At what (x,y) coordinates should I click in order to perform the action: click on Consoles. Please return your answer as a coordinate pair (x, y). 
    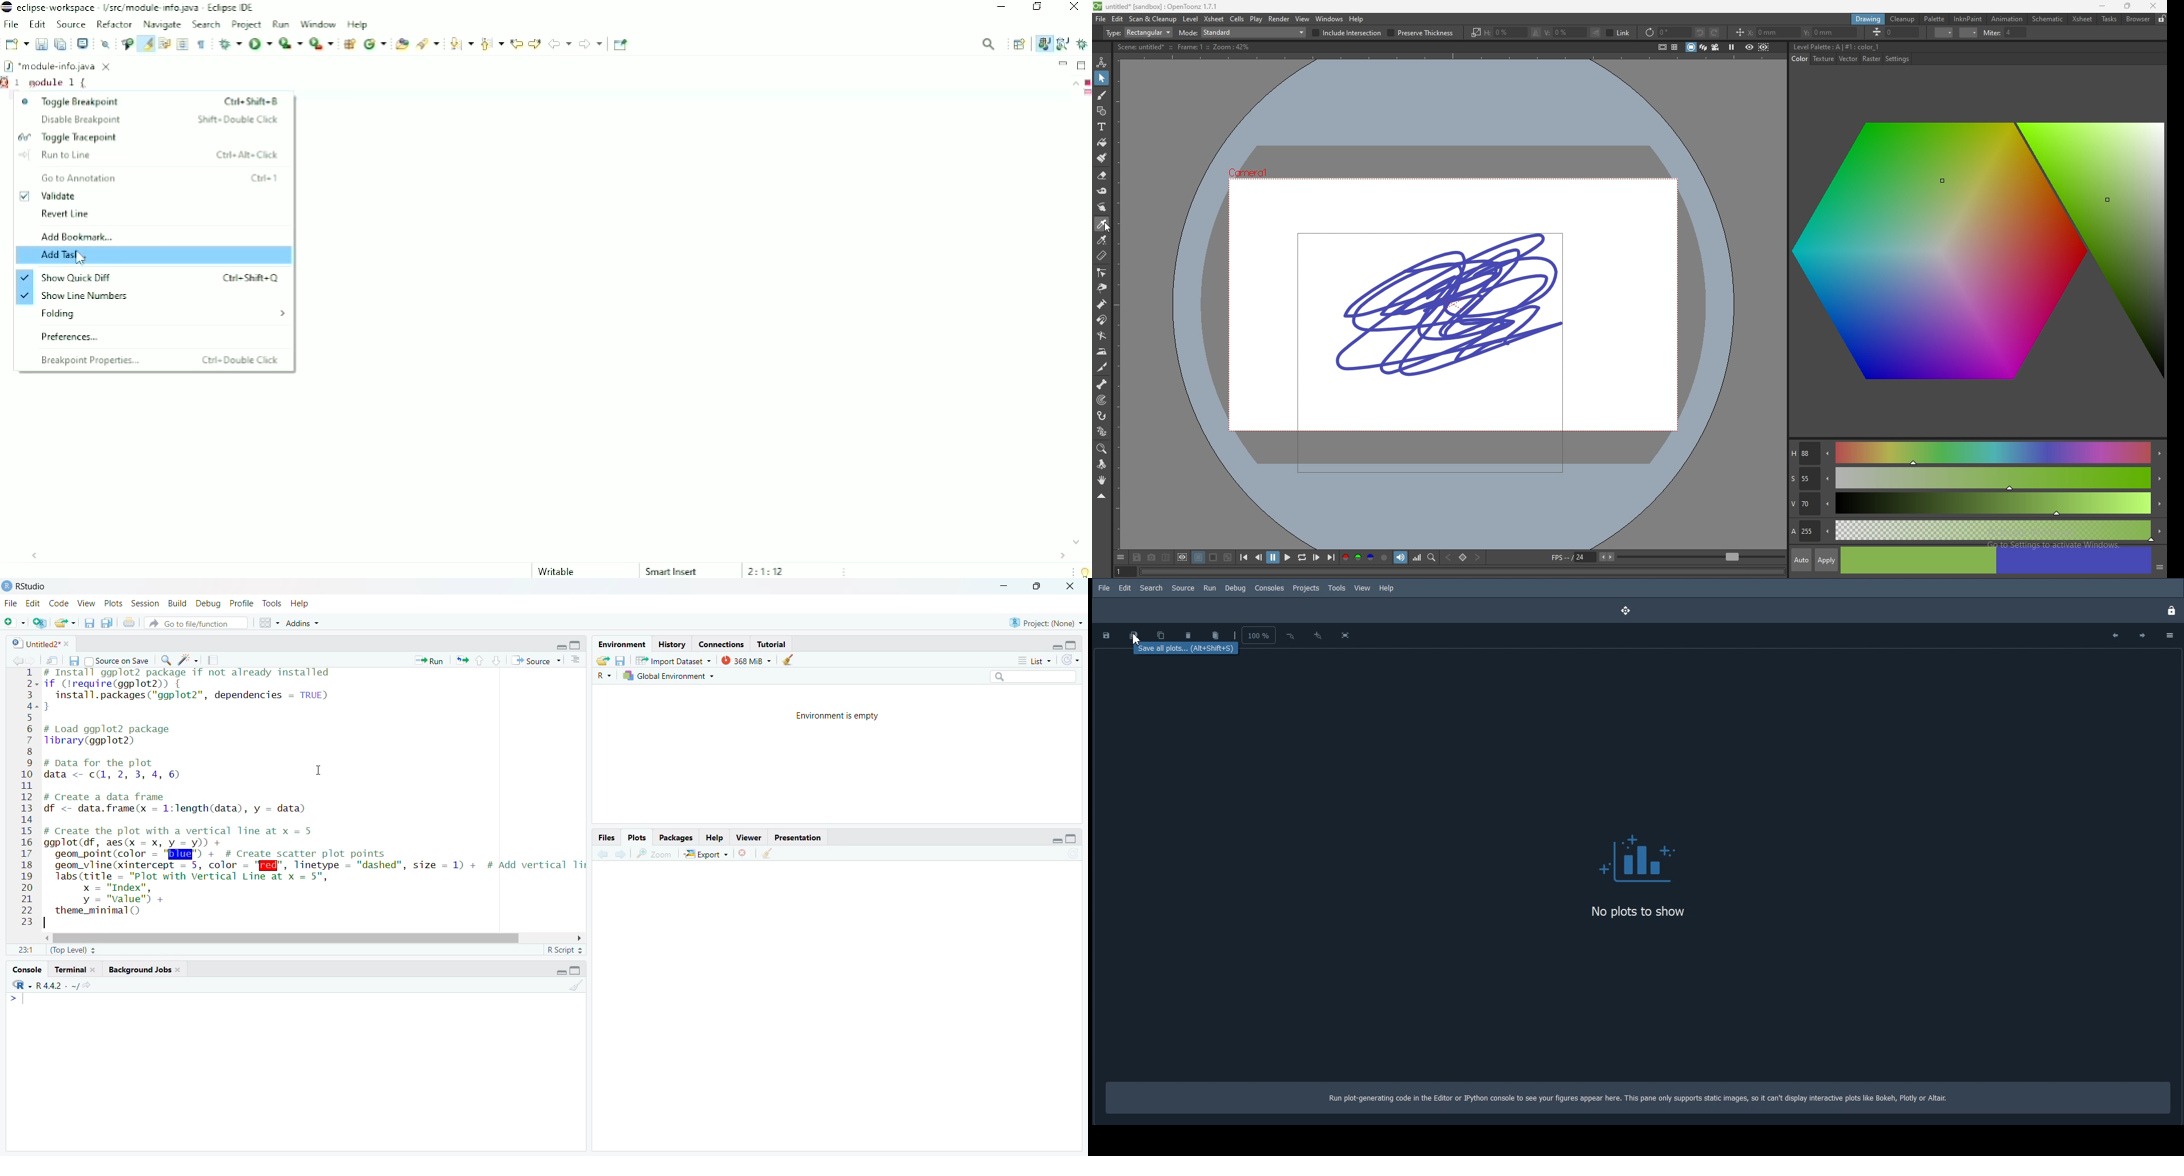
    Looking at the image, I should click on (1269, 588).